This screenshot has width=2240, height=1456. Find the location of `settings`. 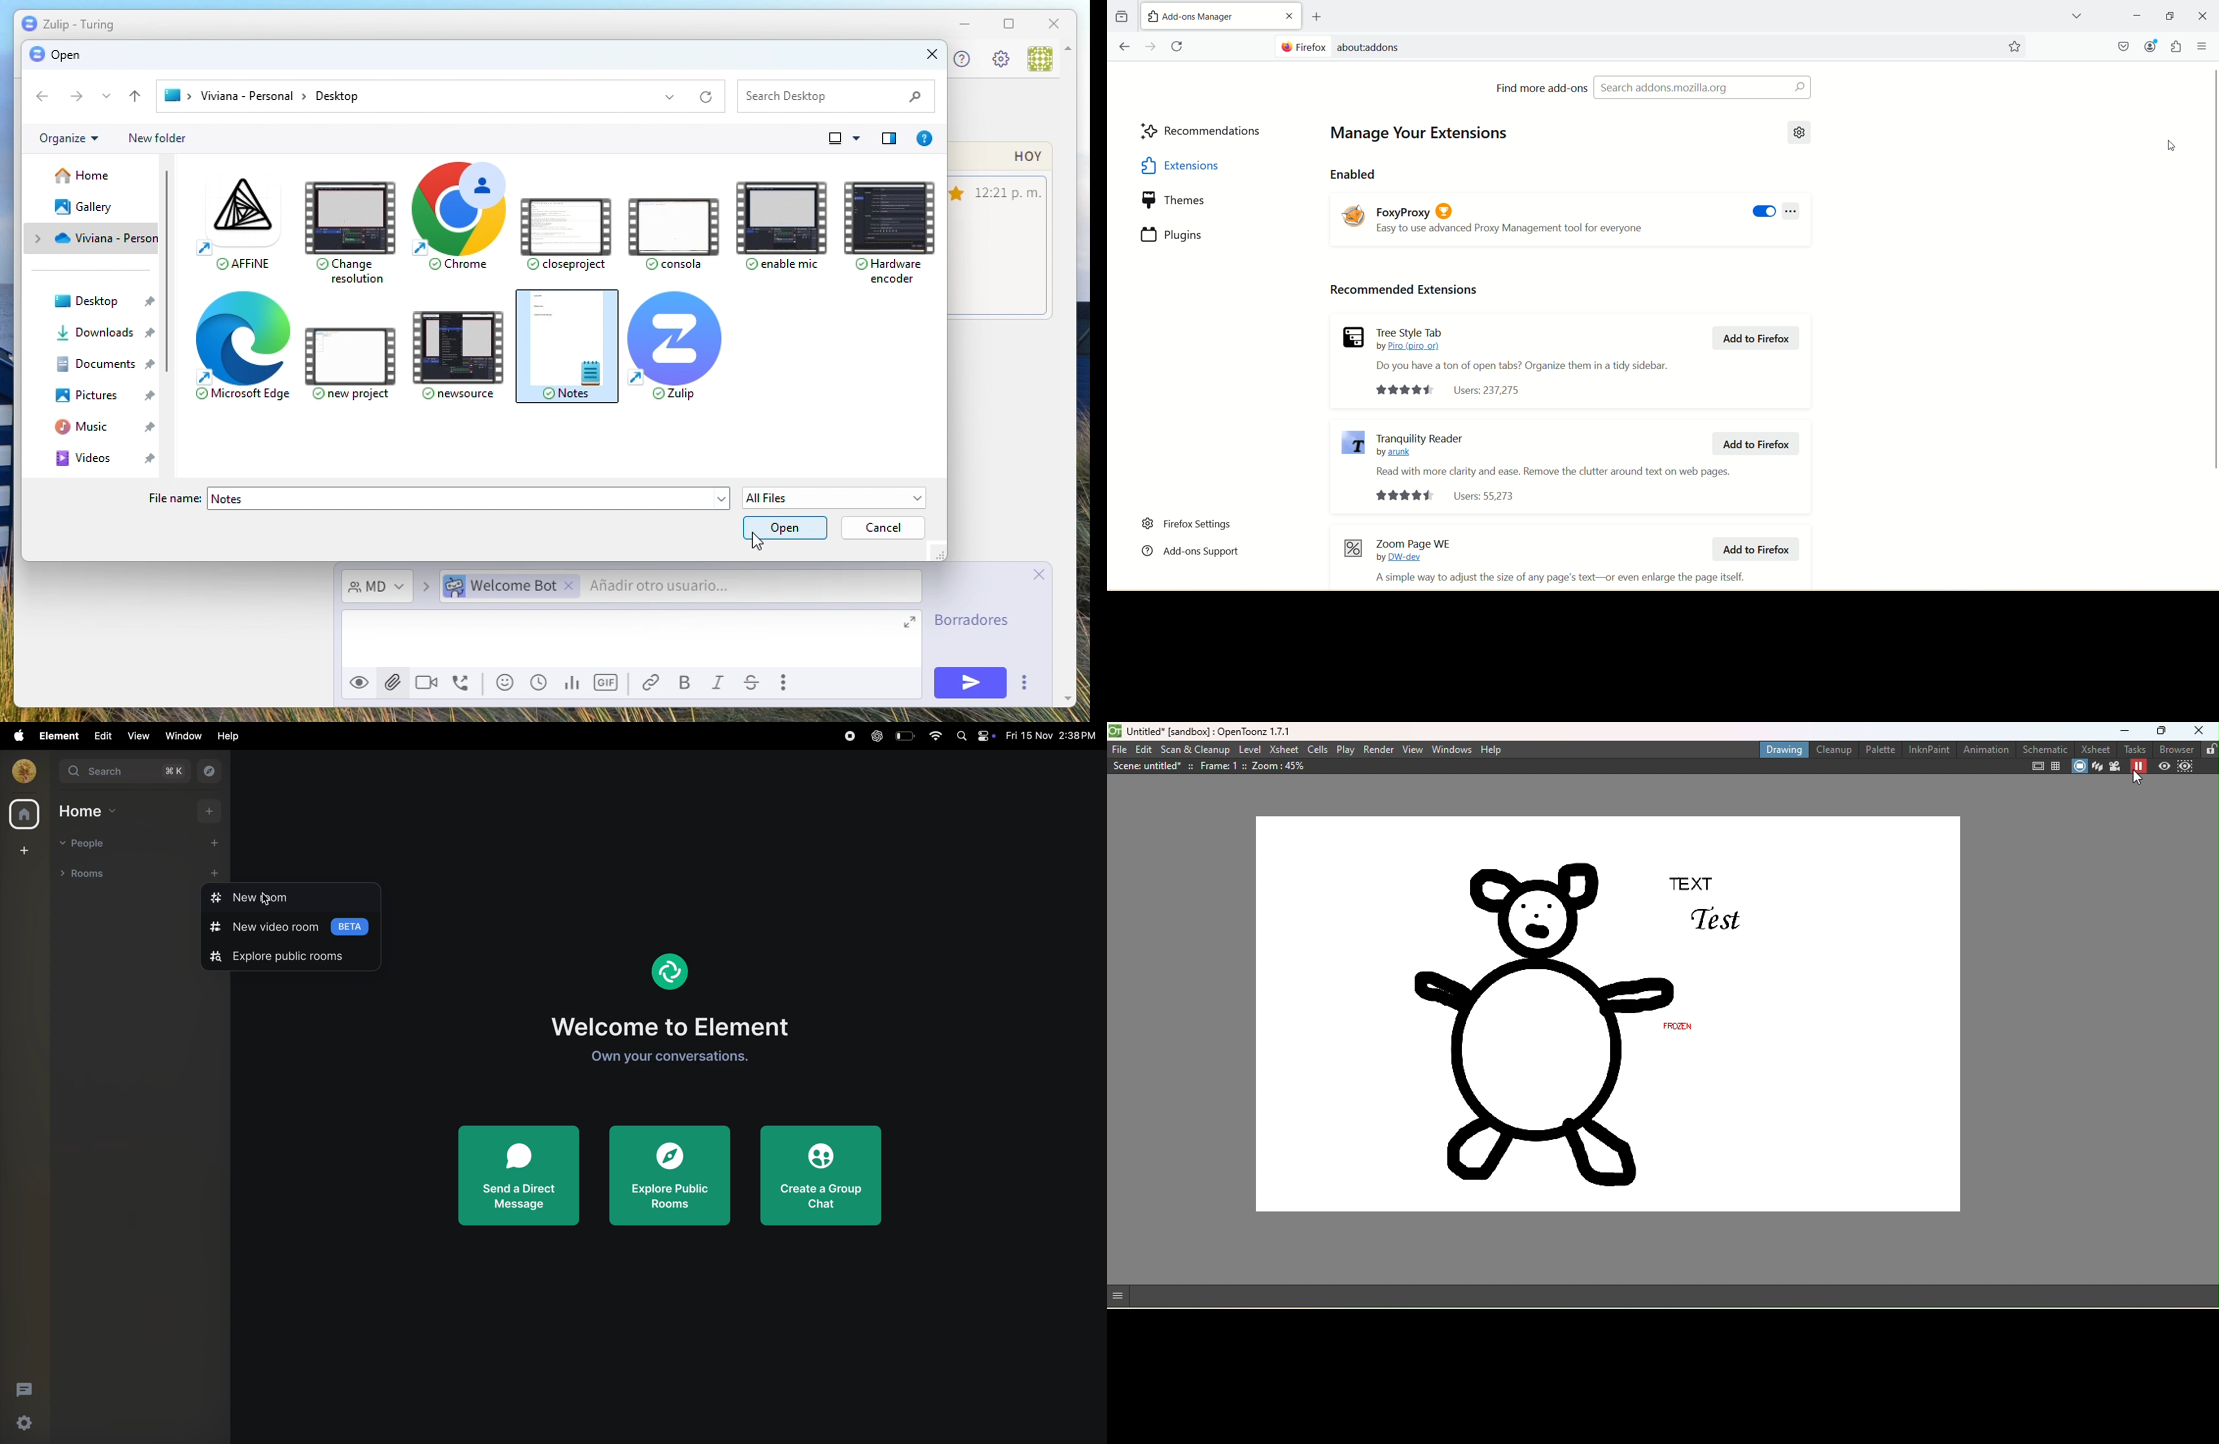

settings is located at coordinates (25, 1424).